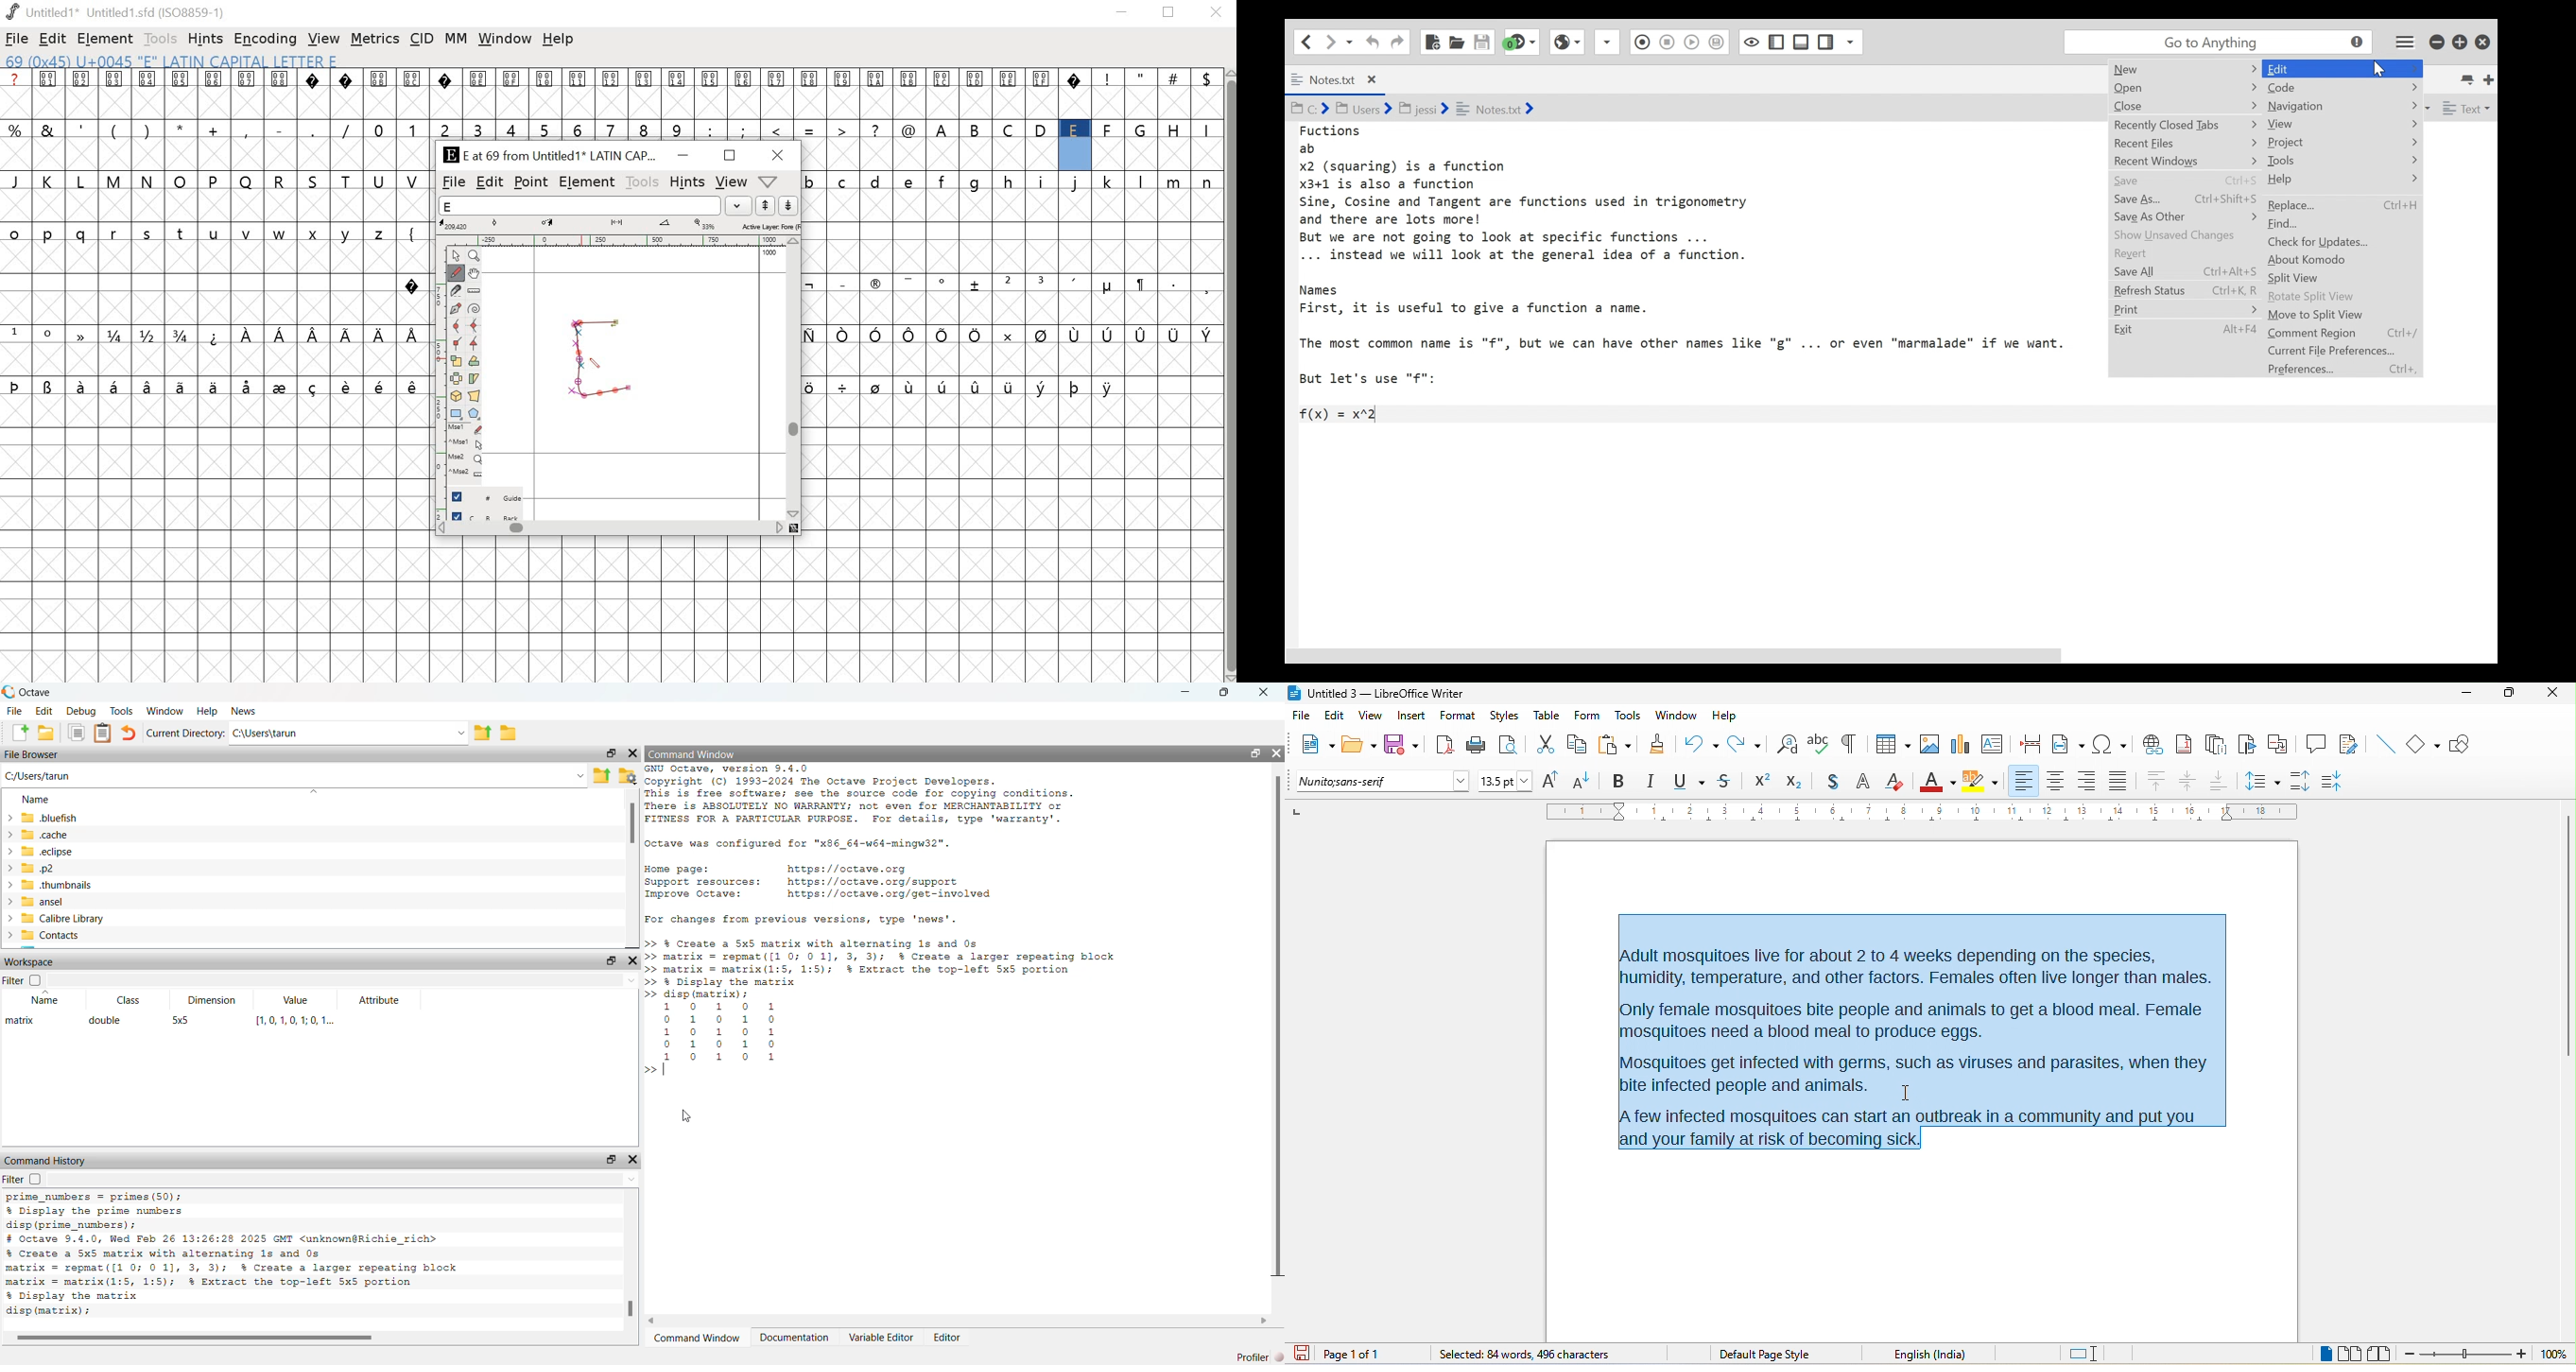 Image resolution: width=2576 pixels, height=1372 pixels. Describe the element at coordinates (2184, 743) in the screenshot. I see `footnote` at that location.